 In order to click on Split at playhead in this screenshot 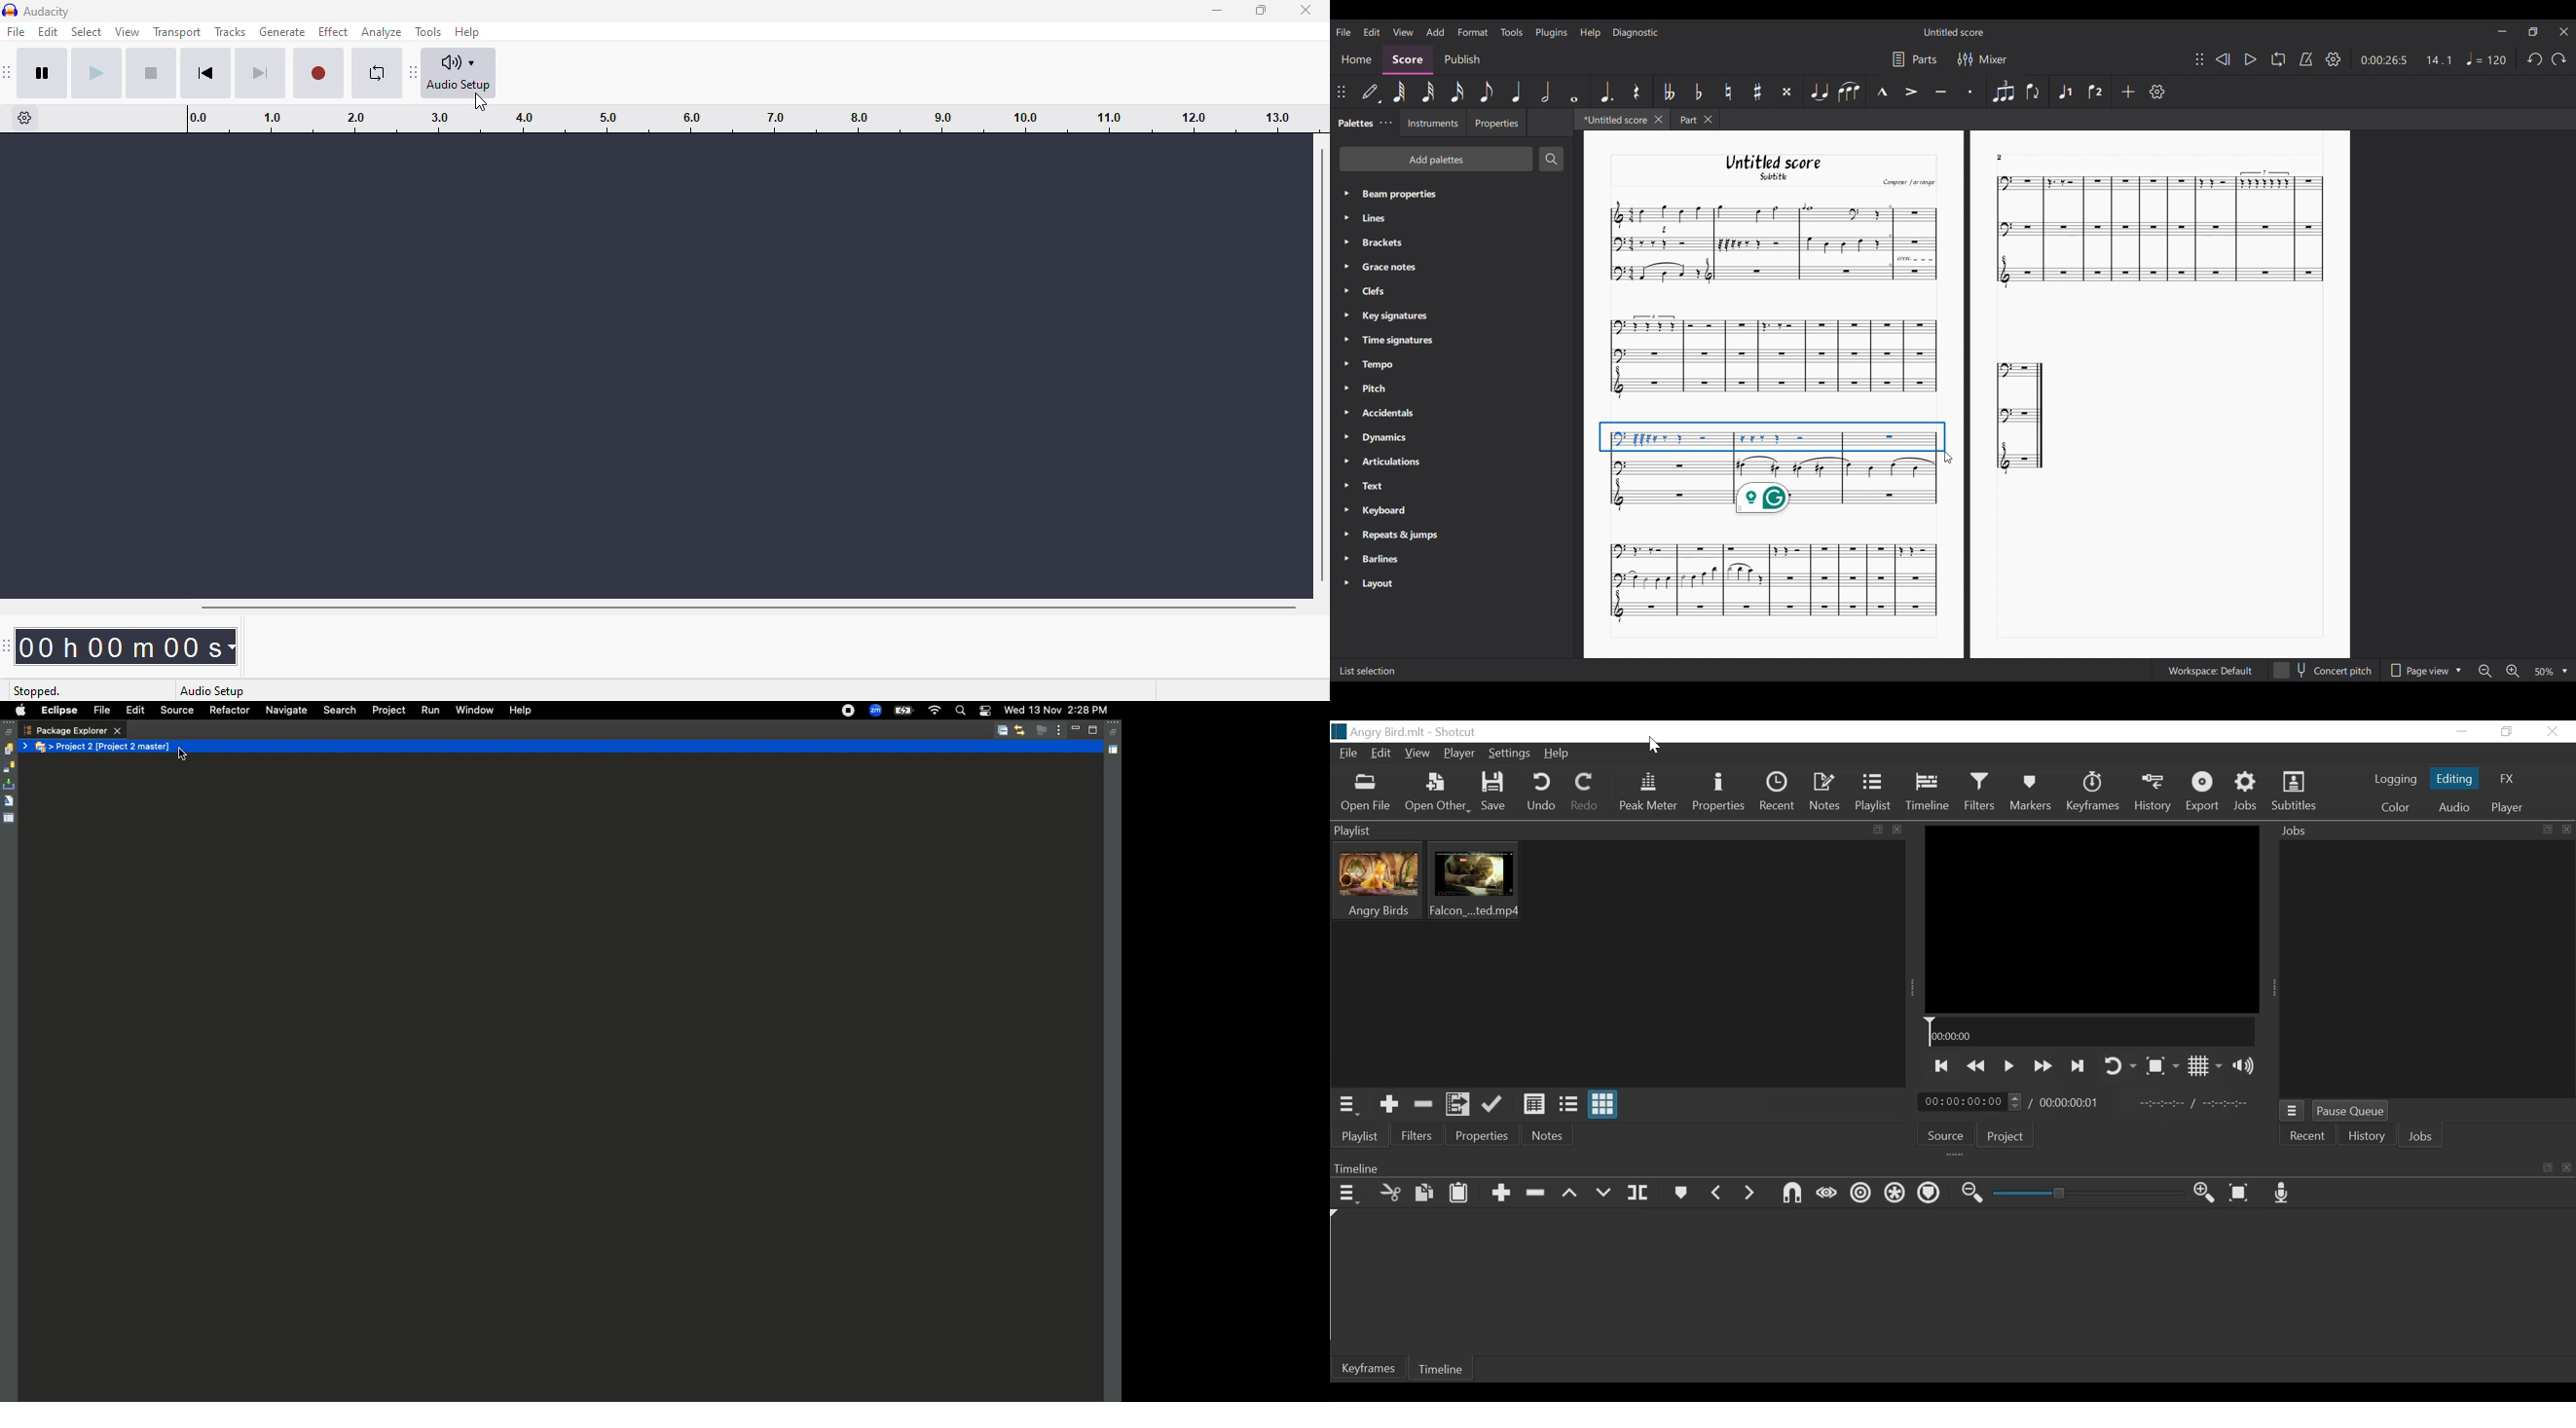, I will do `click(1642, 1193)`.